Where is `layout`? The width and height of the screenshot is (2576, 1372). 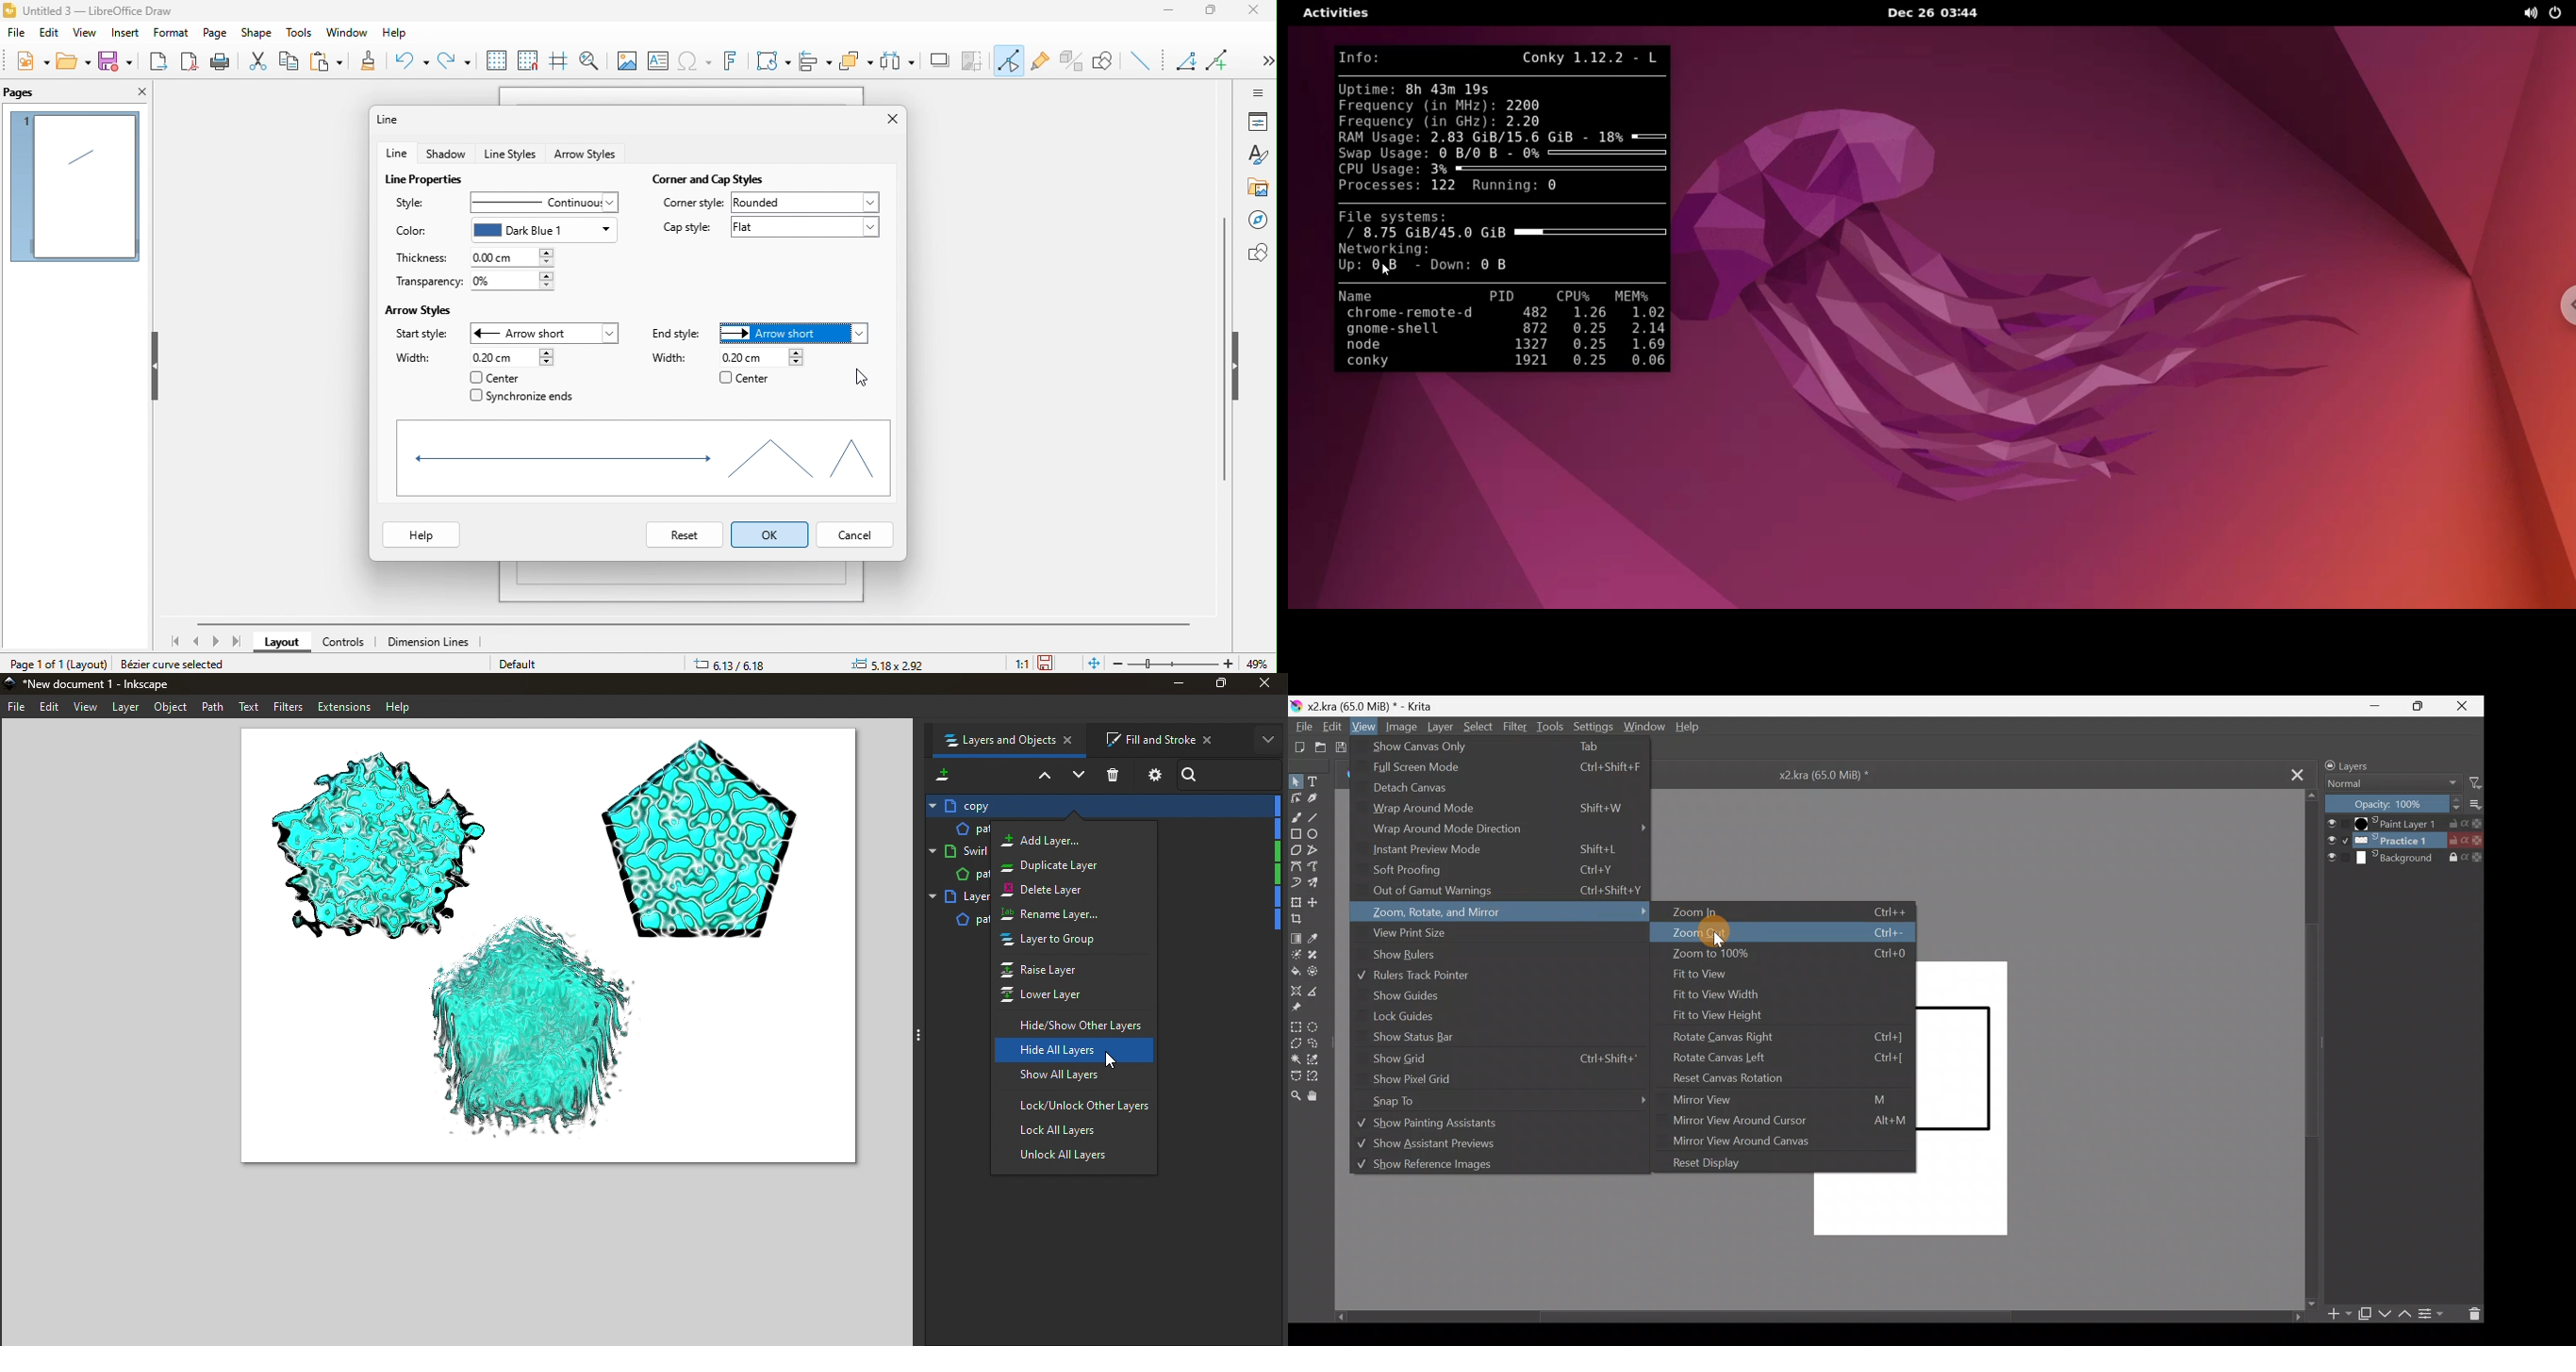 layout is located at coordinates (281, 644).